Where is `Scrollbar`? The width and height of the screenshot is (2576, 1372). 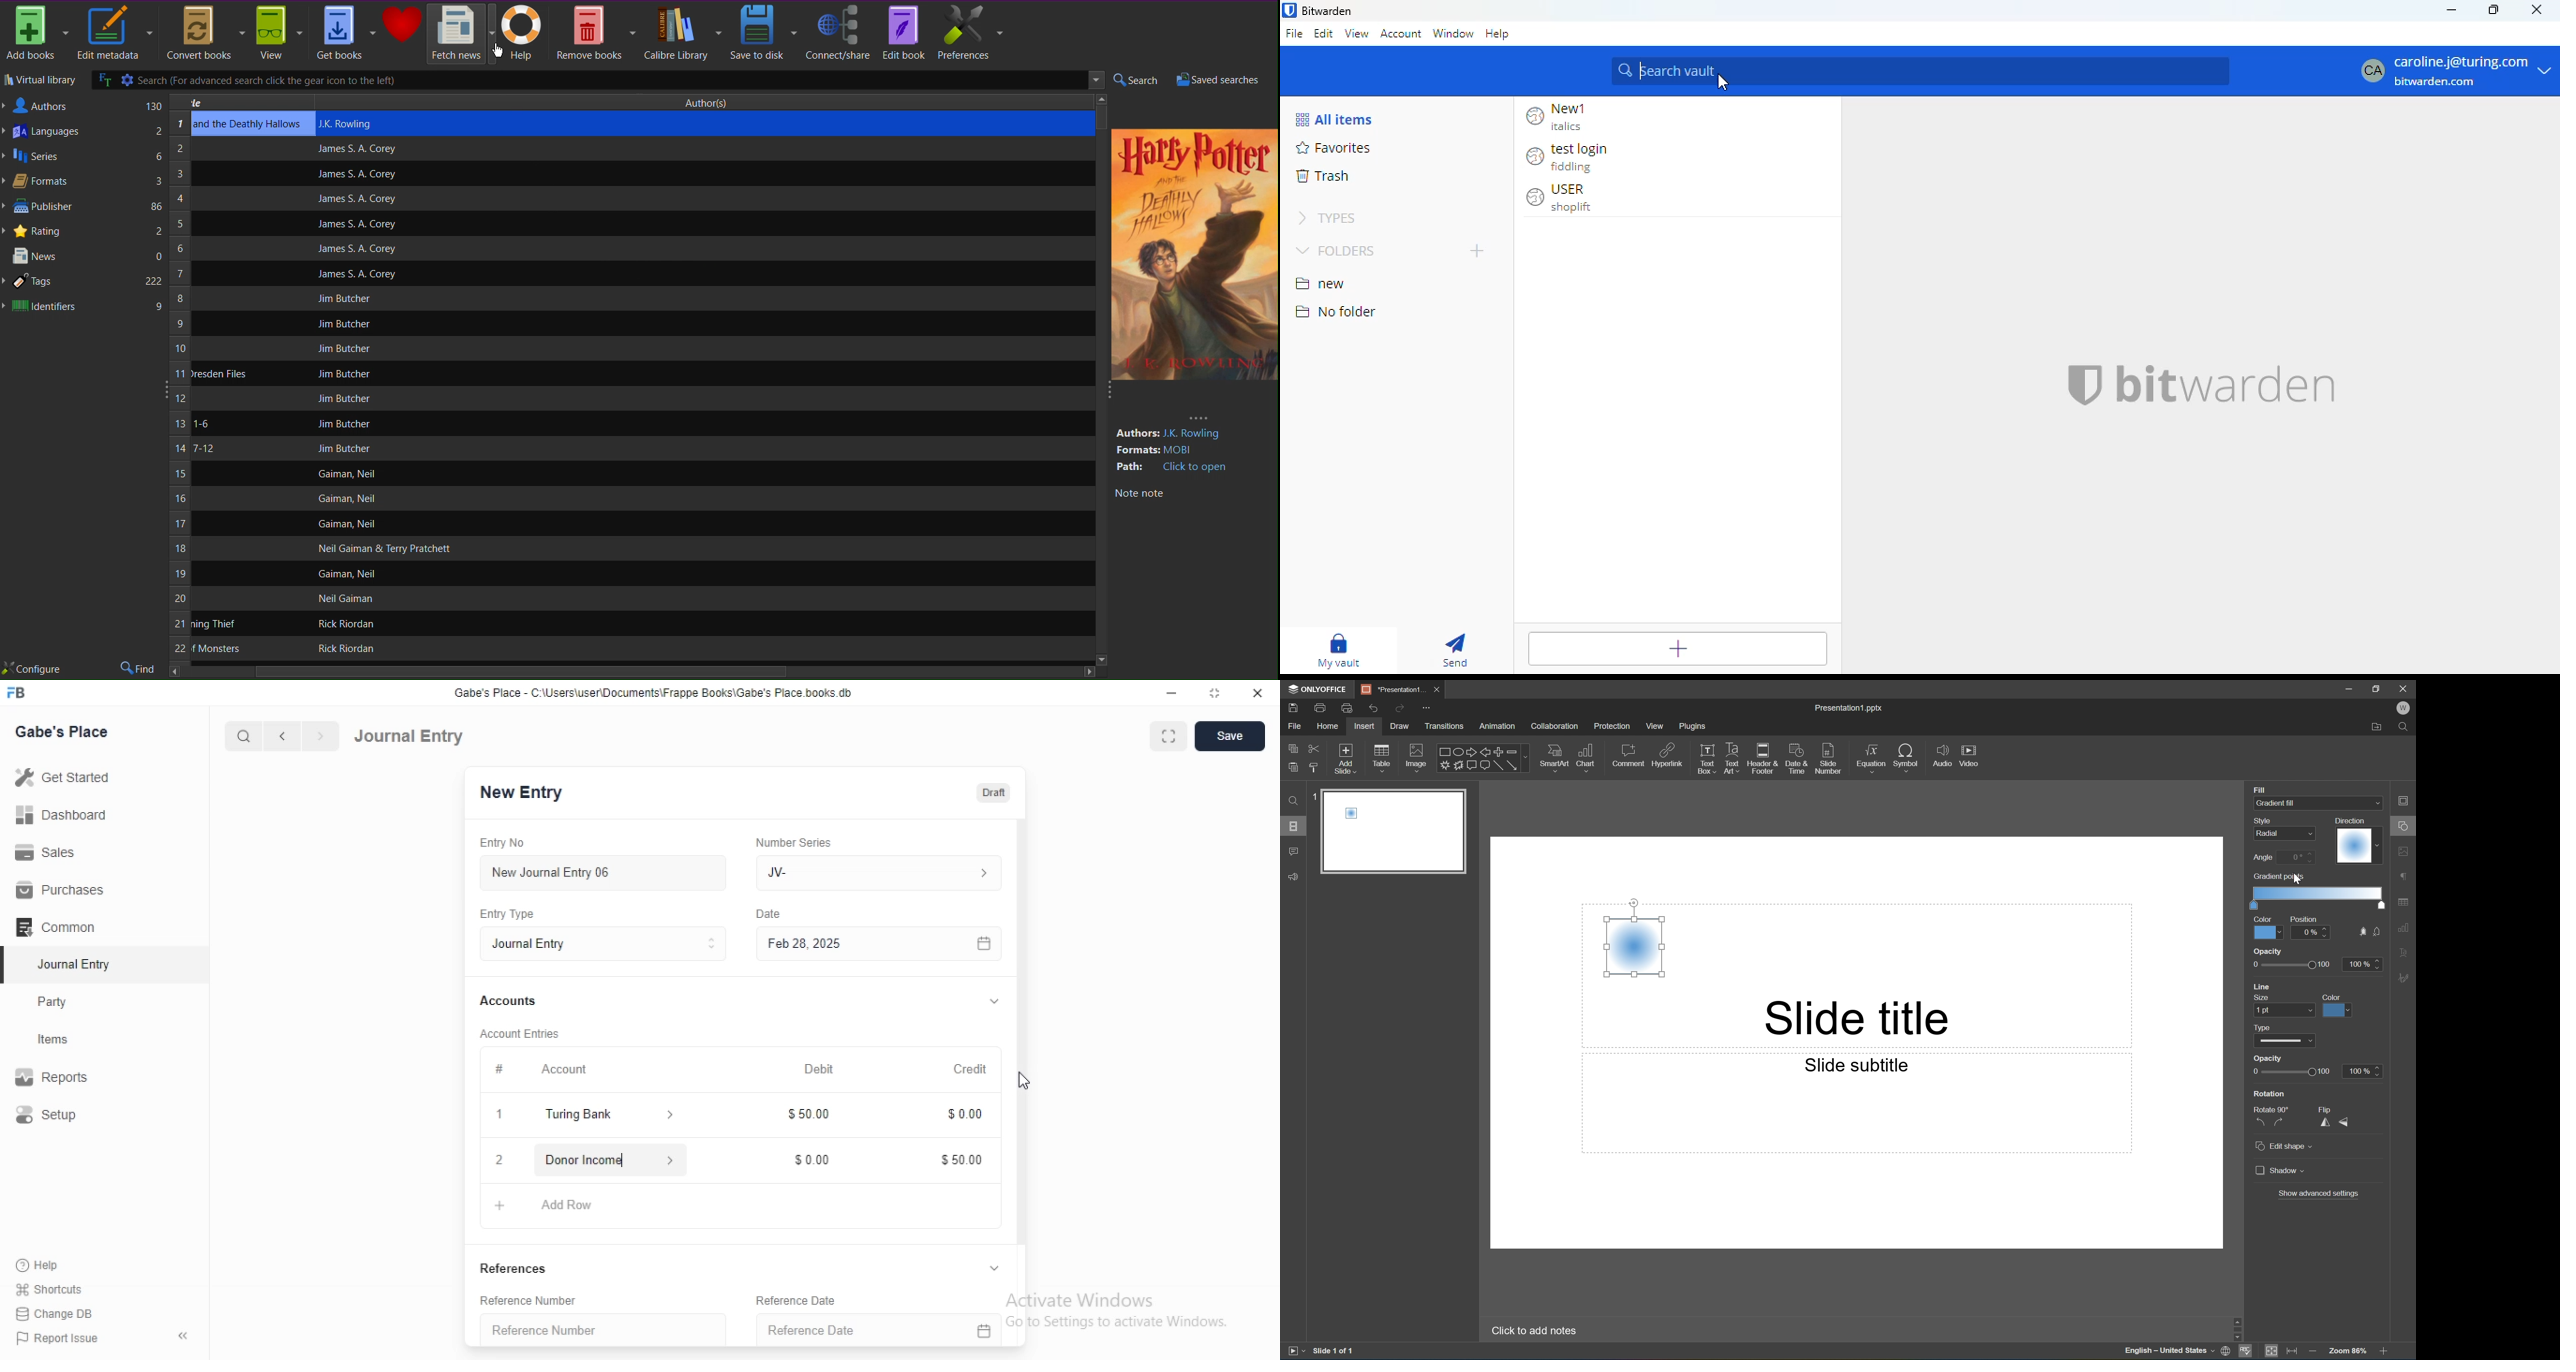 Scrollbar is located at coordinates (1105, 112).